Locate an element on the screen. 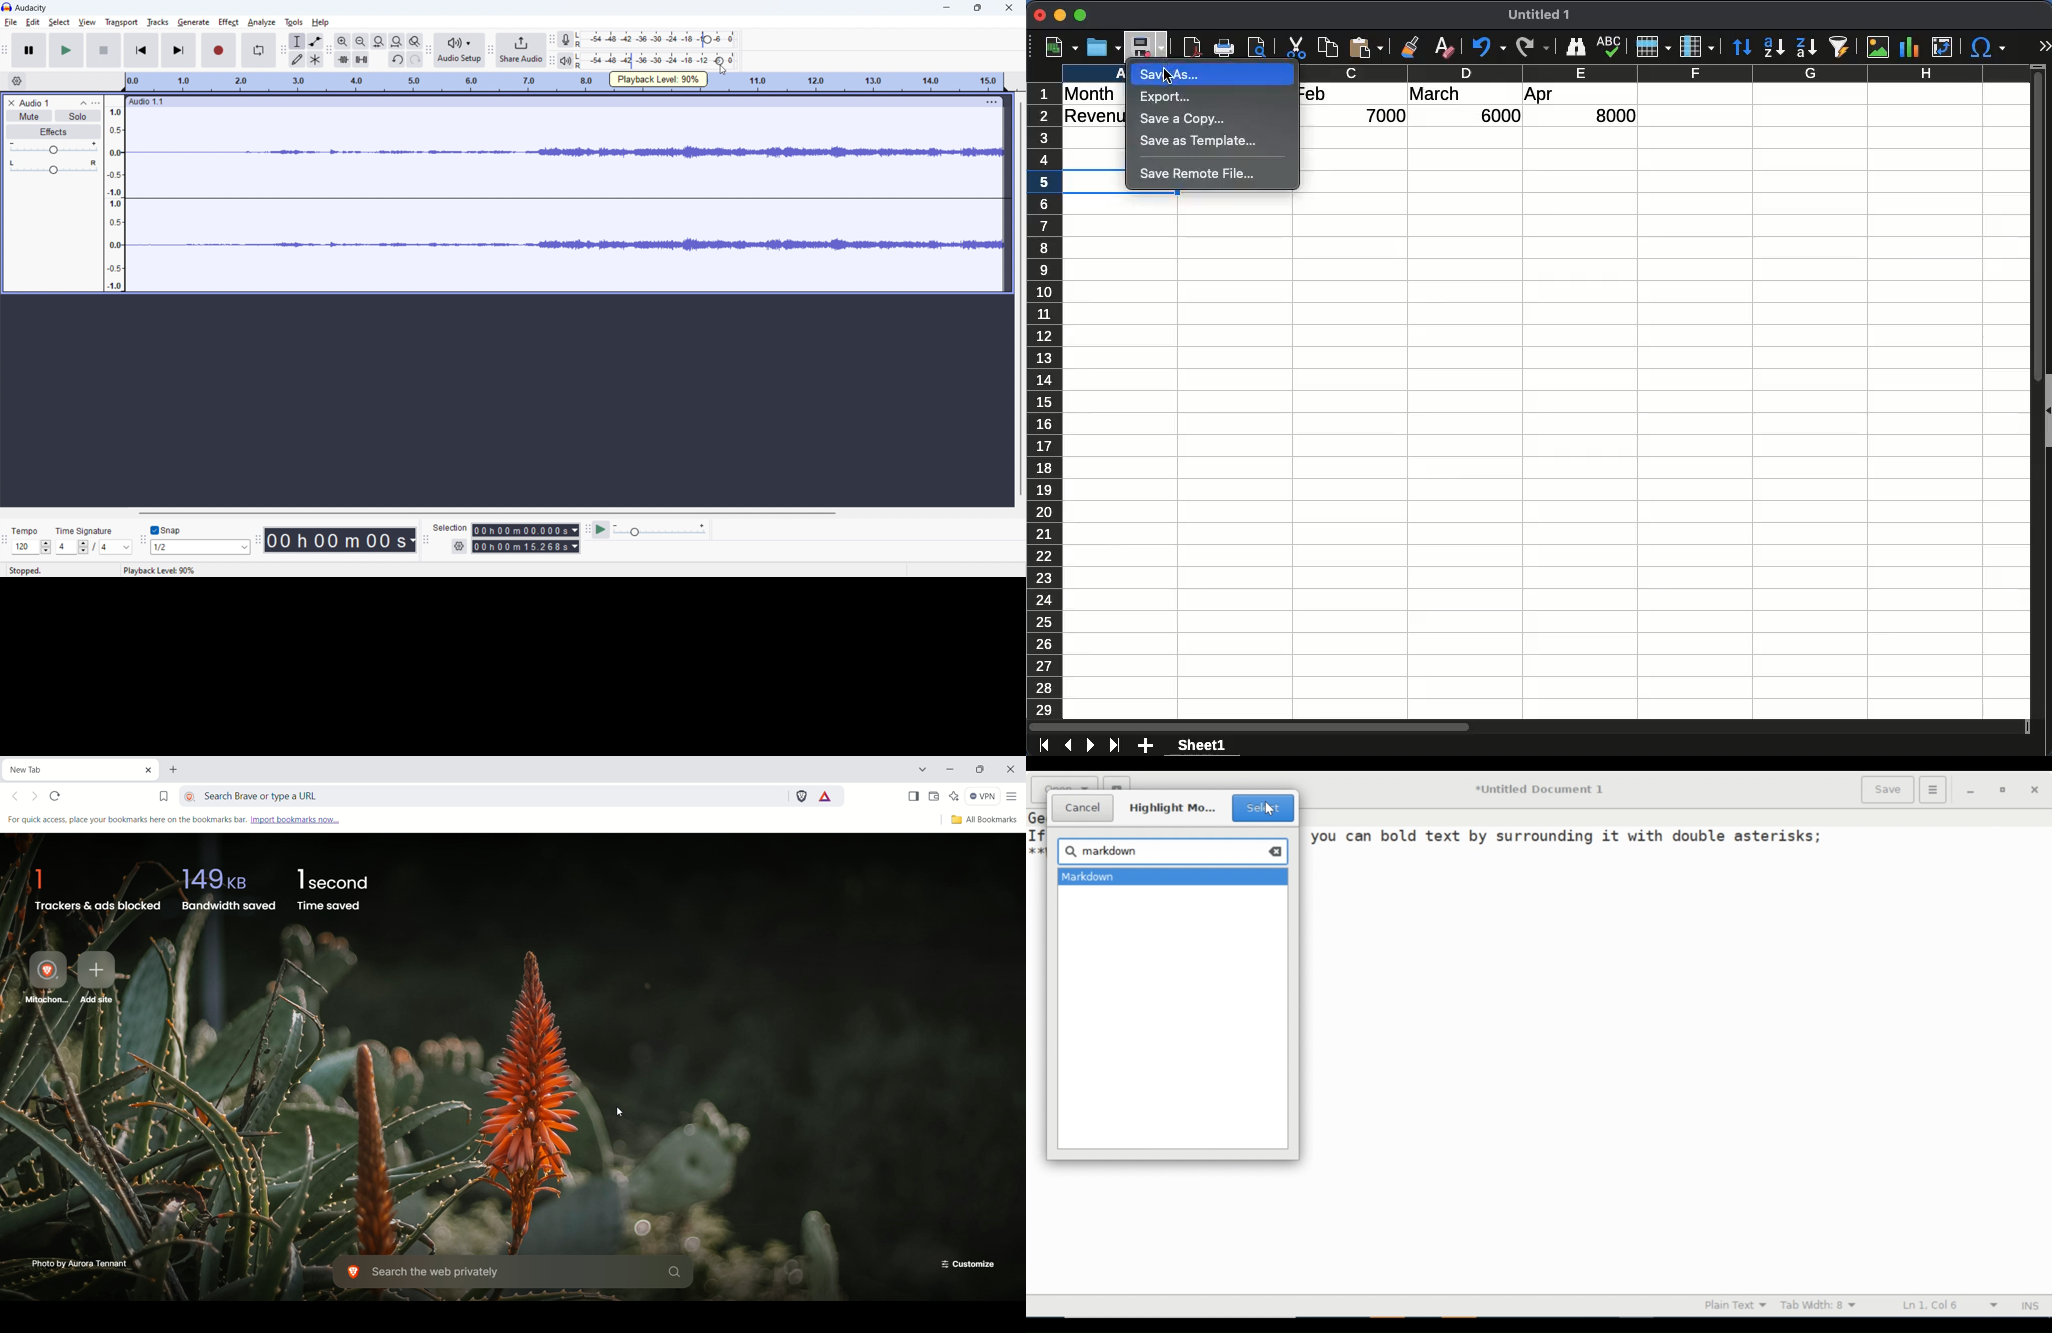 The height and width of the screenshot is (1344, 2072). logo is located at coordinates (6, 7).